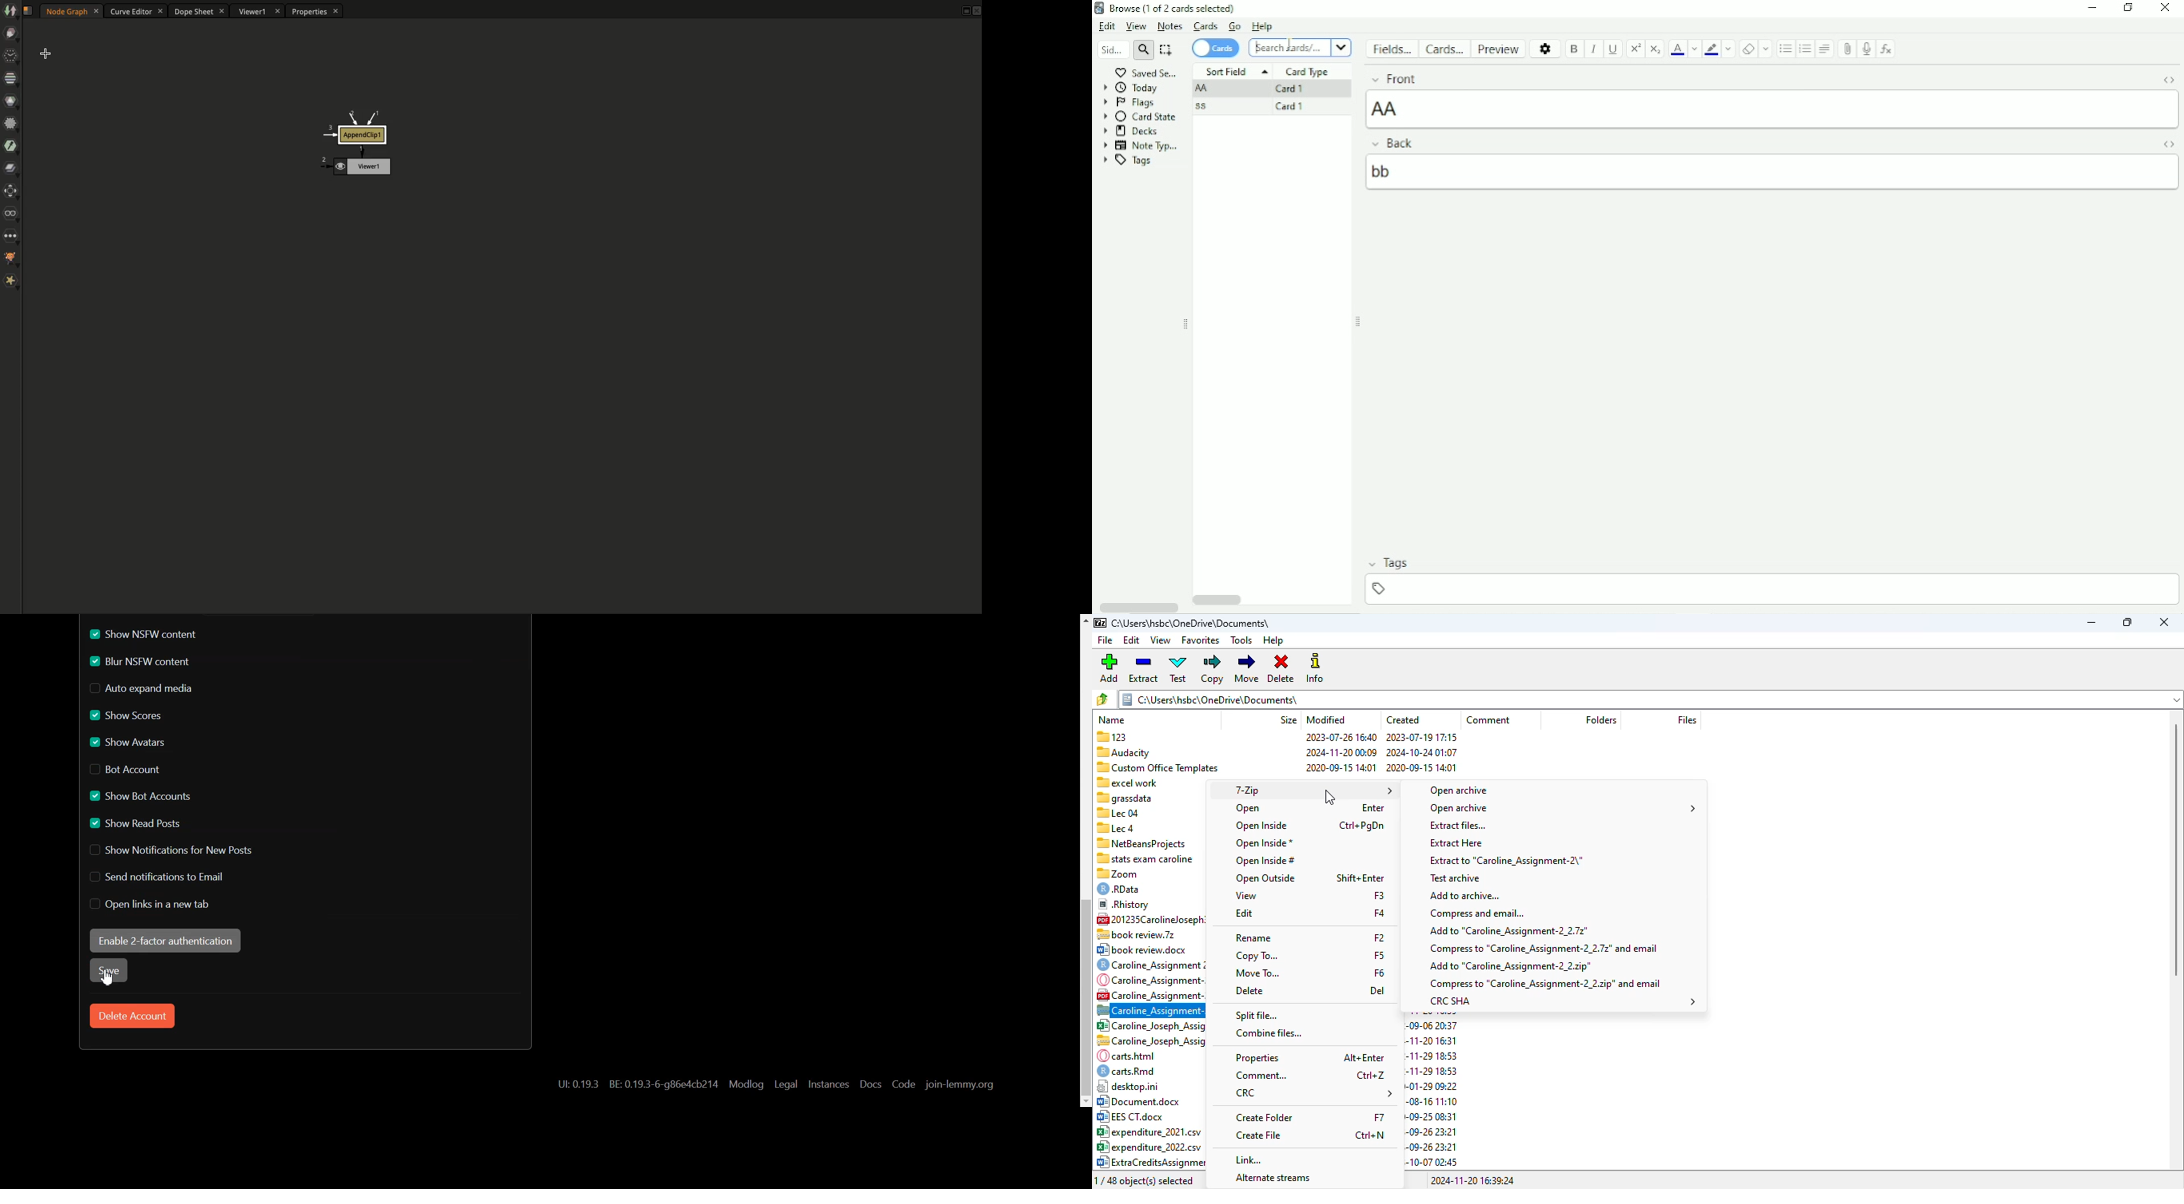 Image resolution: width=2184 pixels, height=1204 pixels. Describe the element at coordinates (1146, 71) in the screenshot. I see `Saved search` at that location.